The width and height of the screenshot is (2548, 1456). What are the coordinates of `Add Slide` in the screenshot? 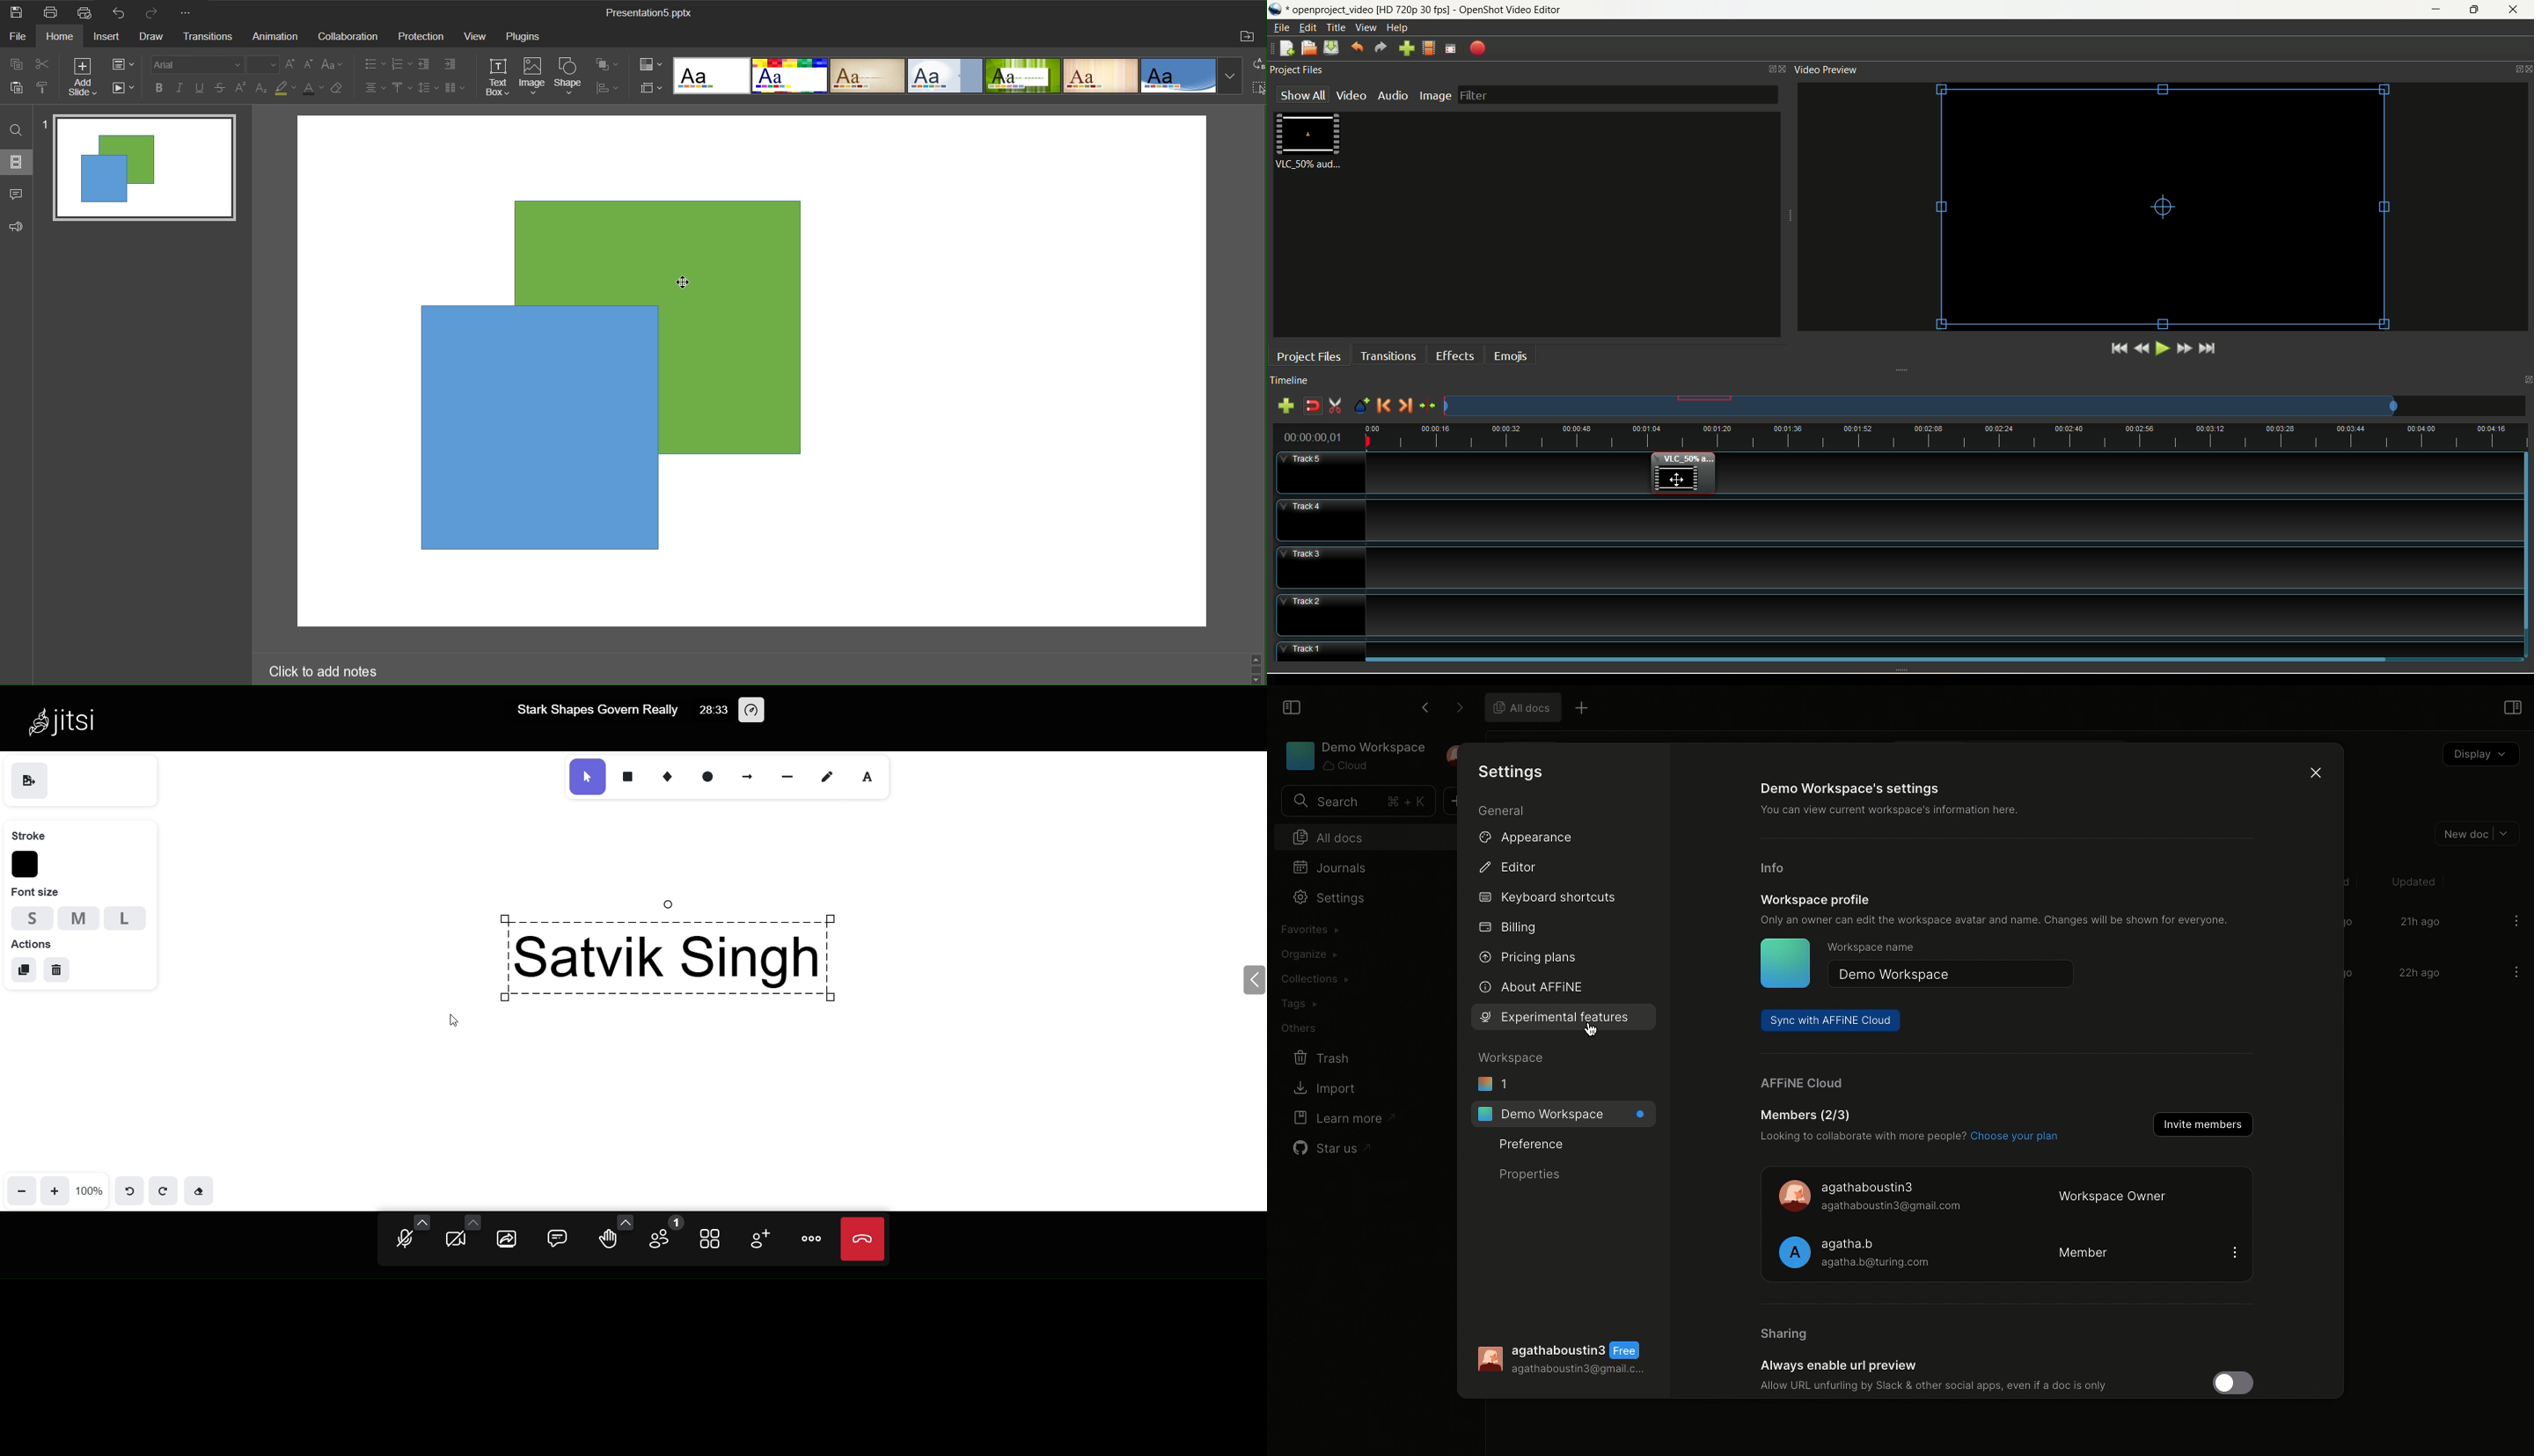 It's located at (82, 78).